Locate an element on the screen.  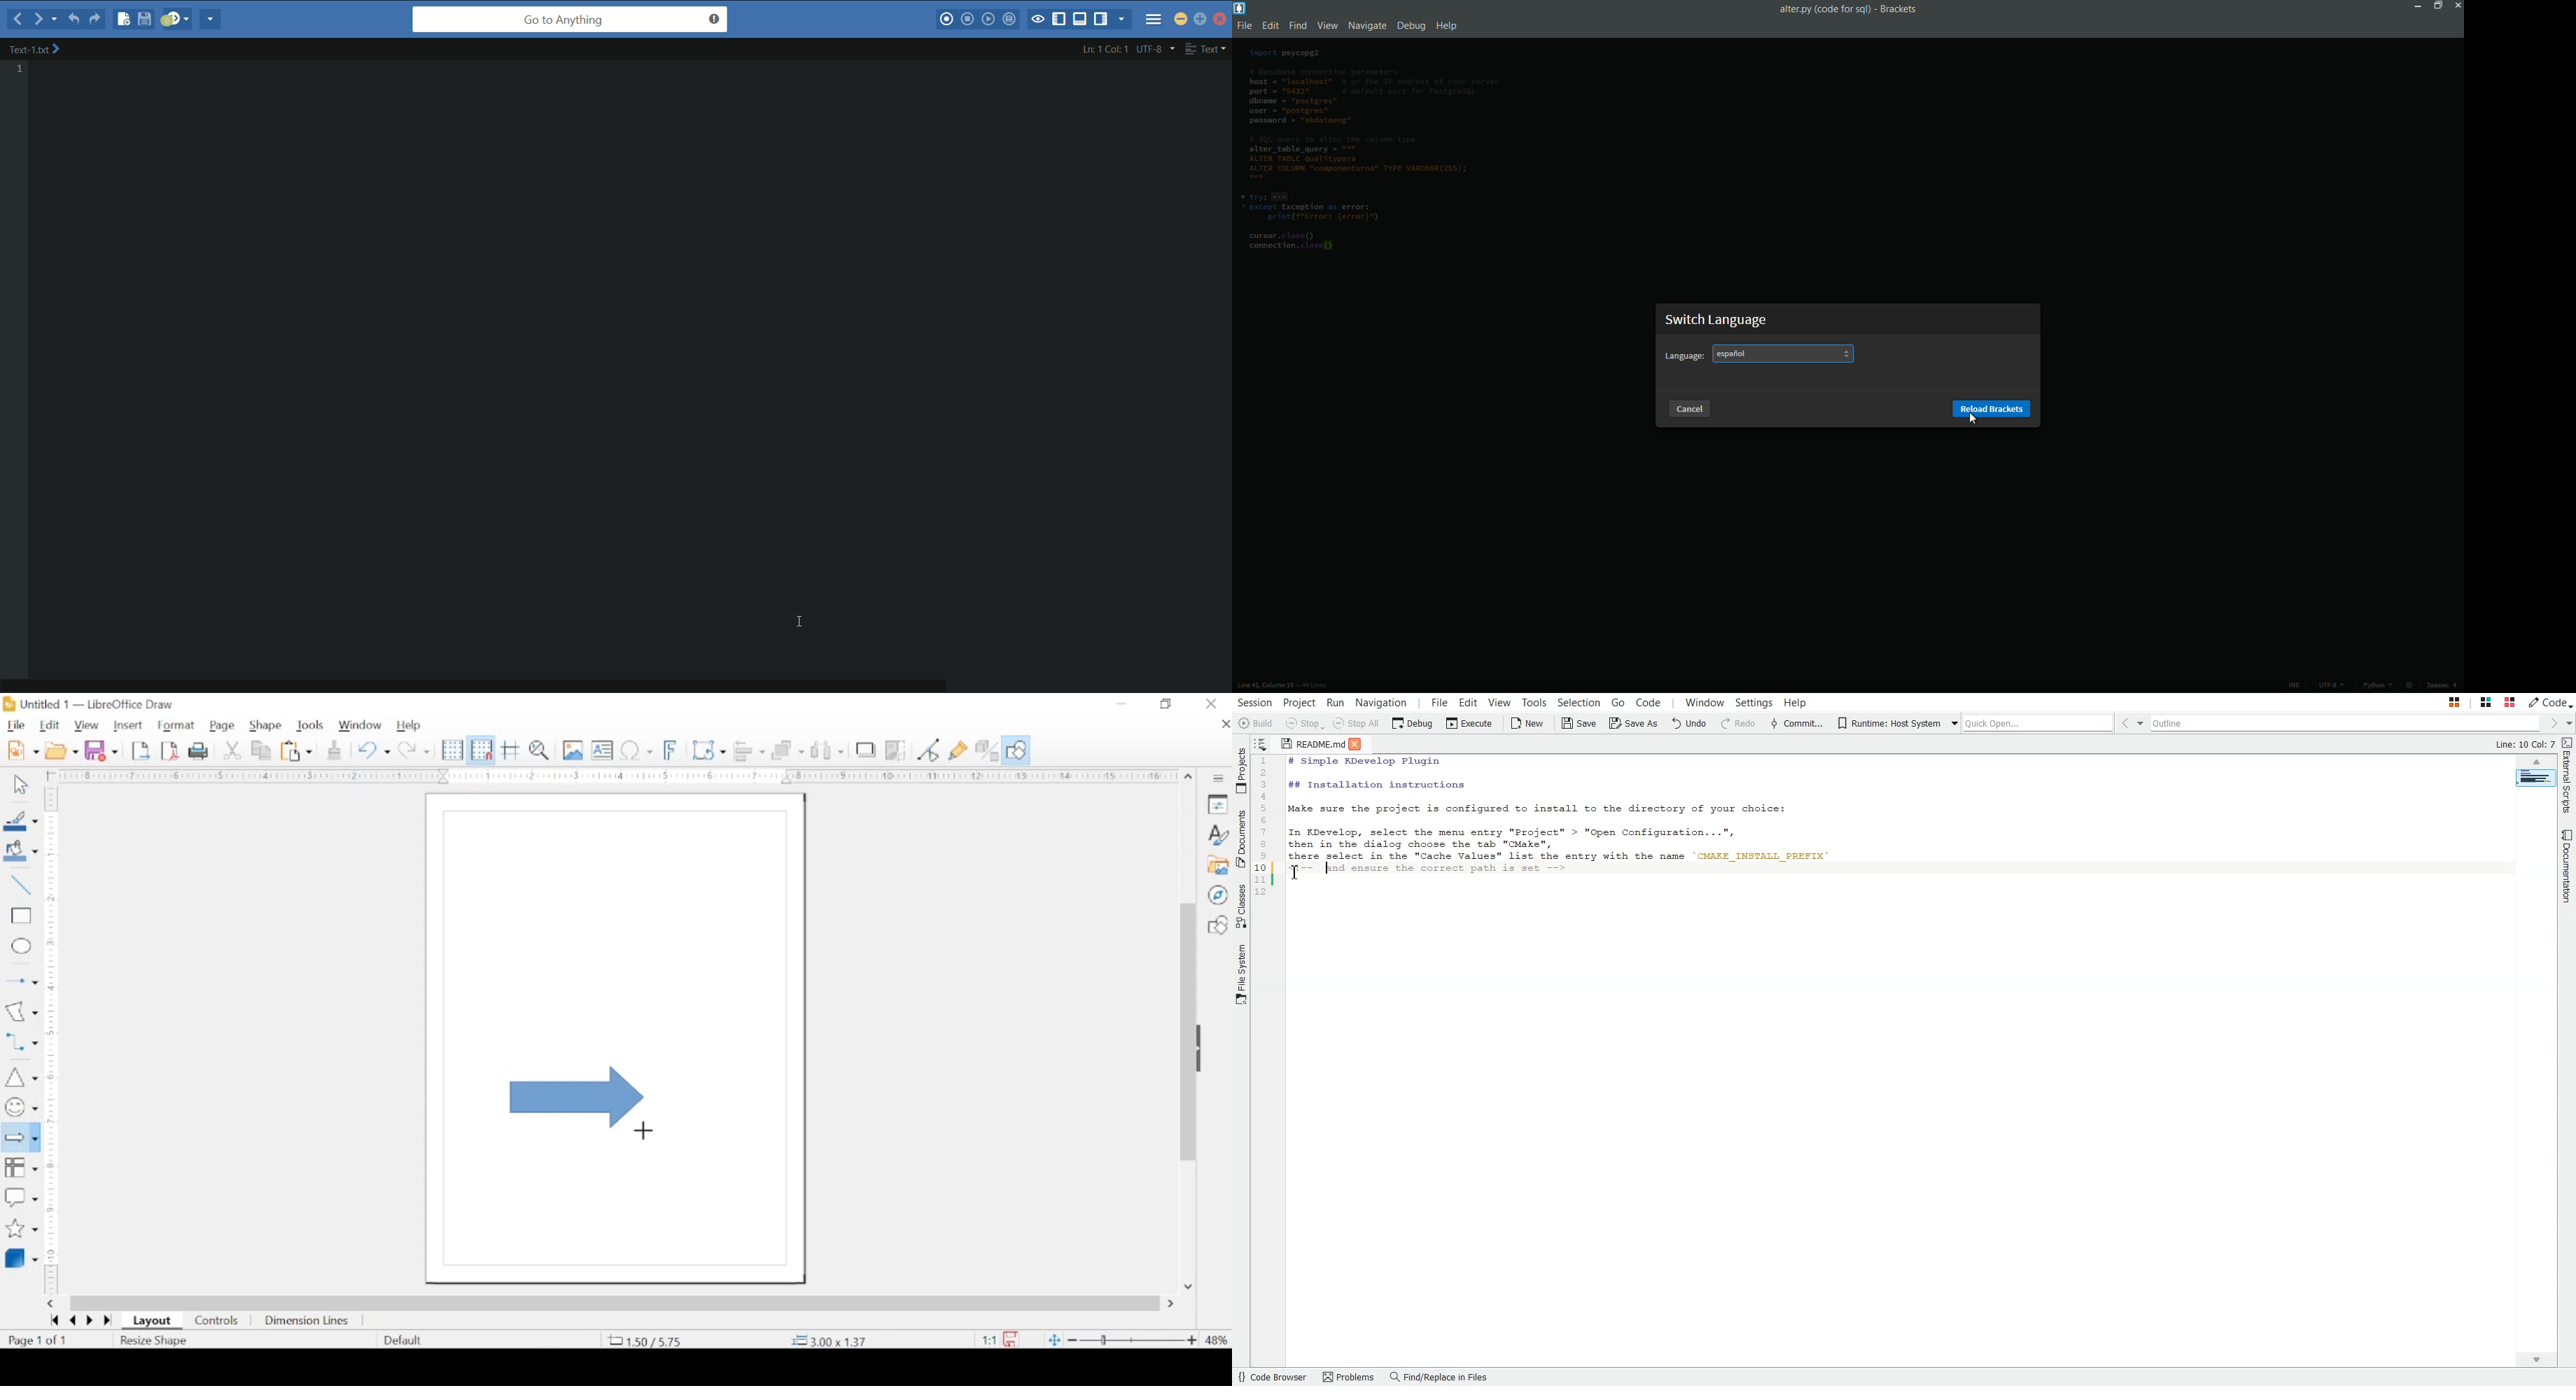
insert curves & polygons is located at coordinates (21, 1011).